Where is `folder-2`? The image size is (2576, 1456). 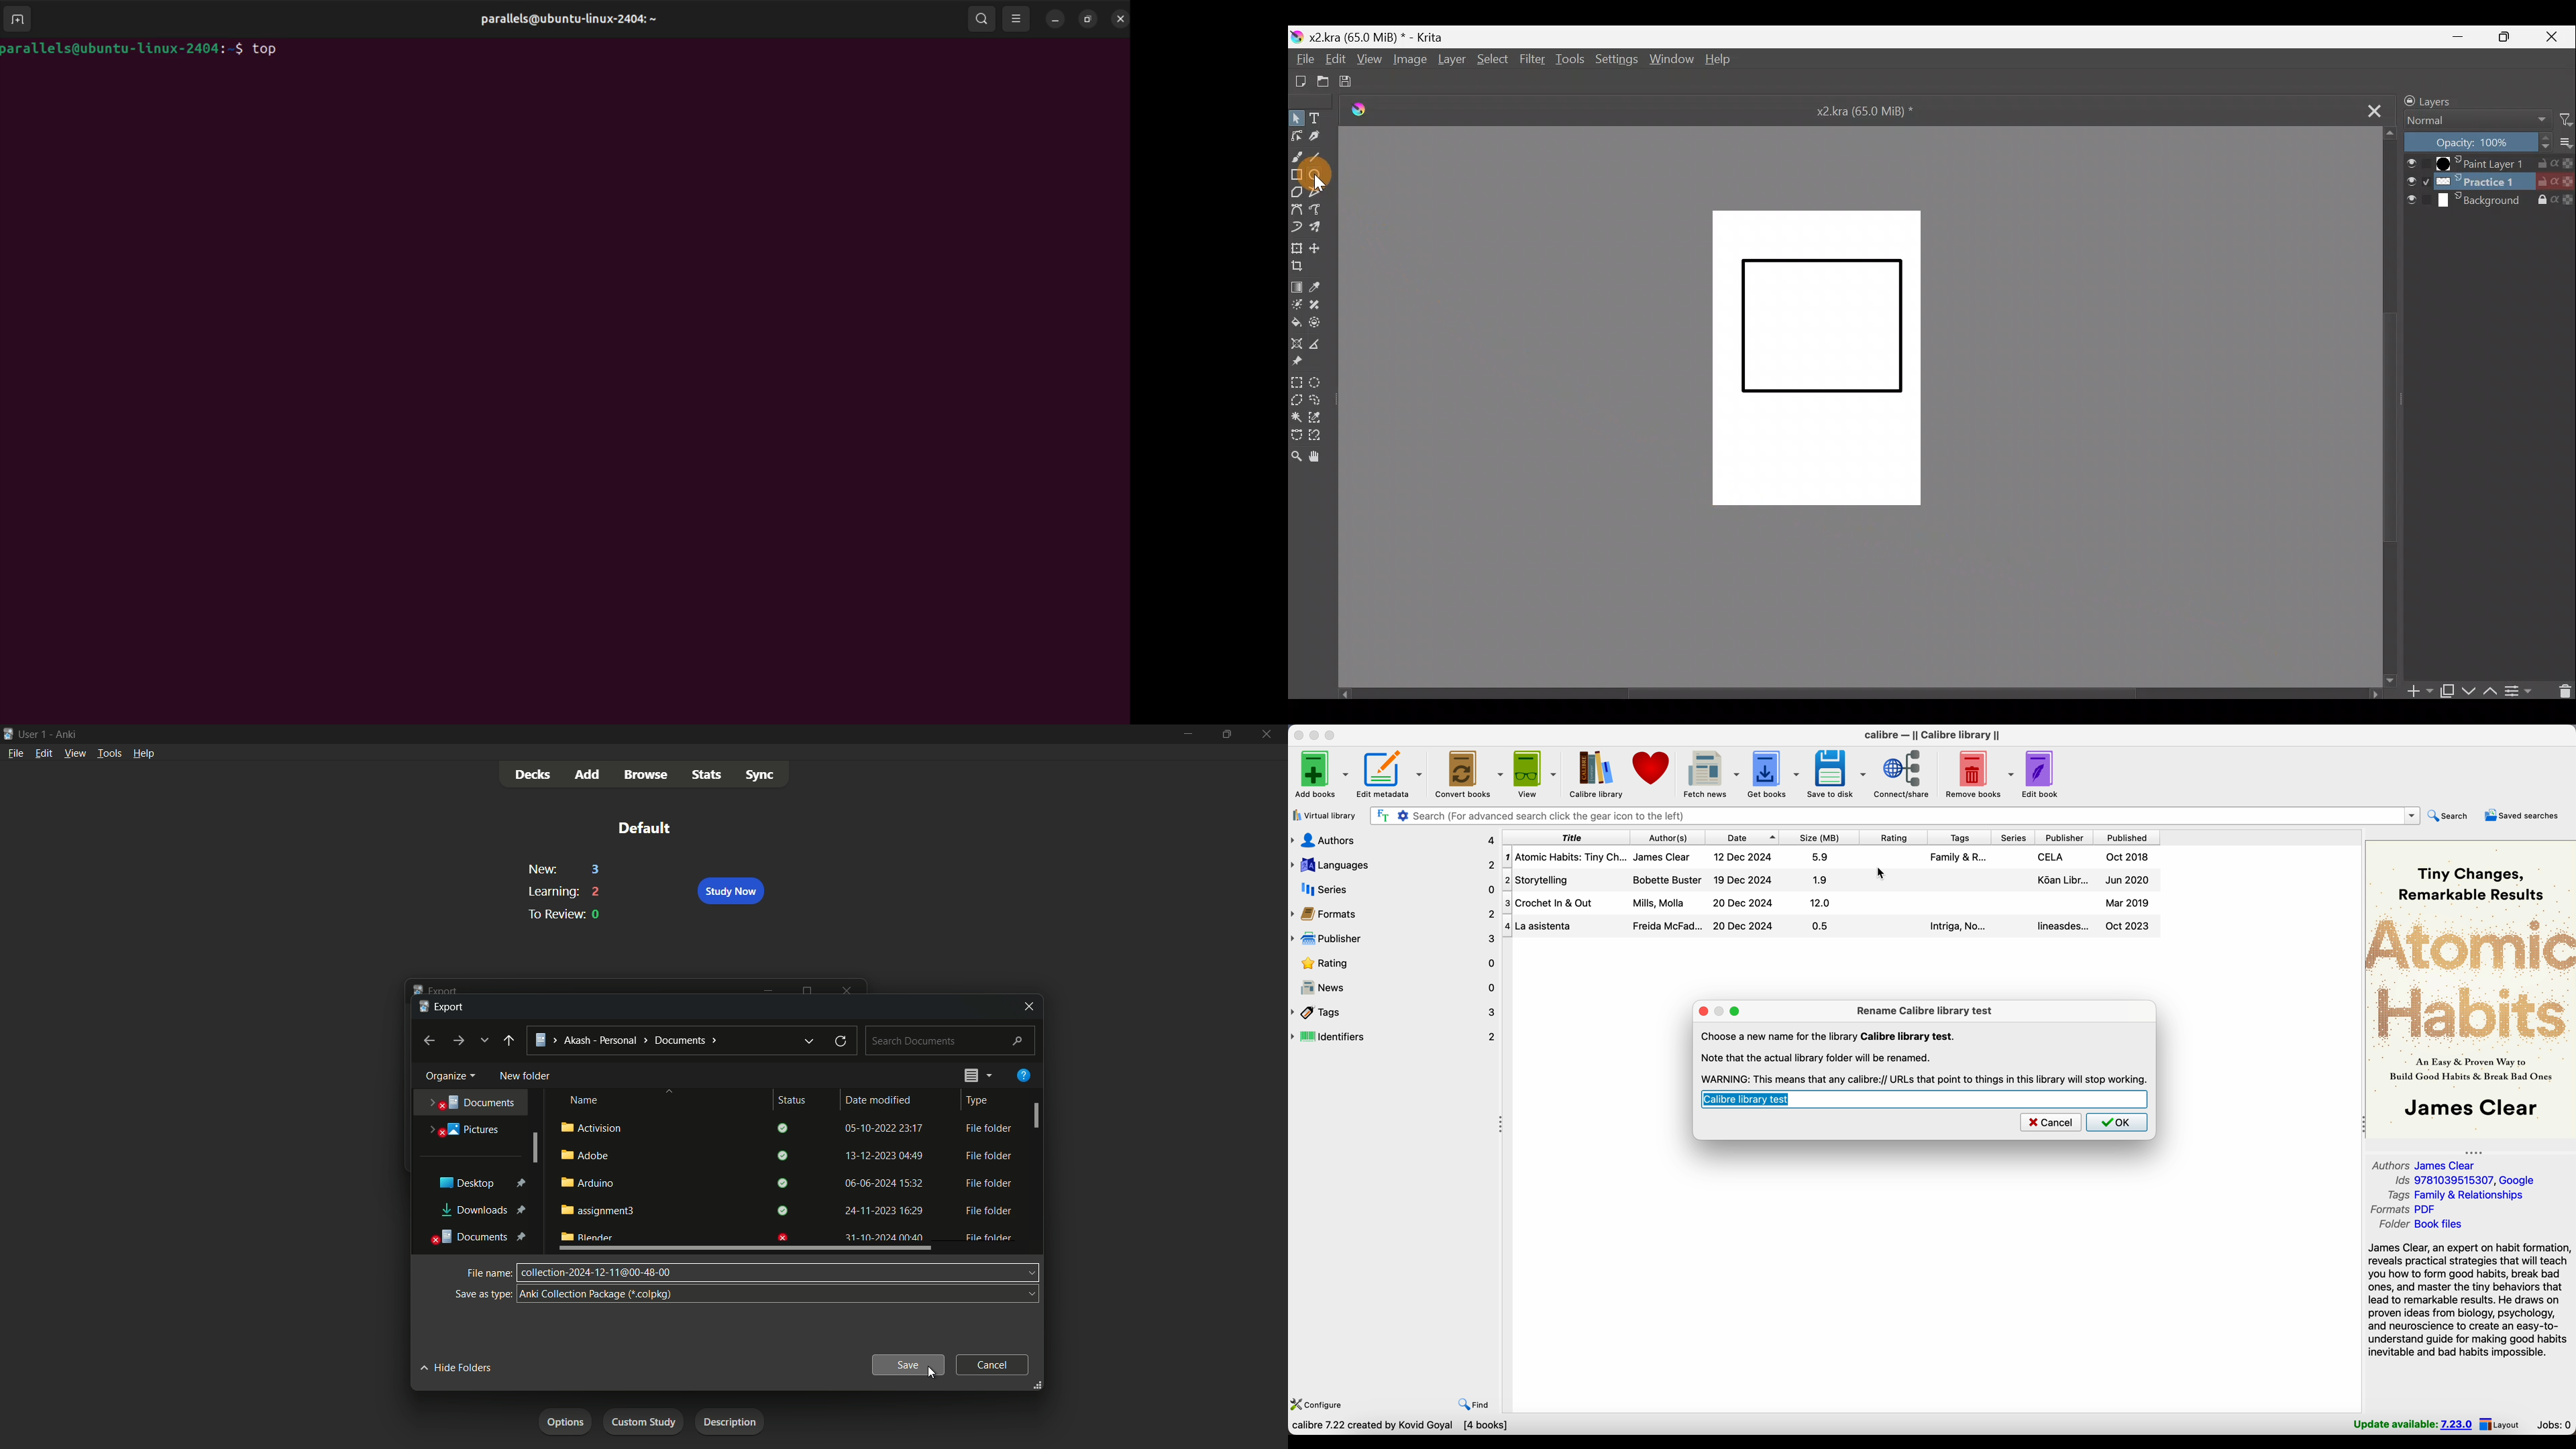
folder-2 is located at coordinates (784, 1155).